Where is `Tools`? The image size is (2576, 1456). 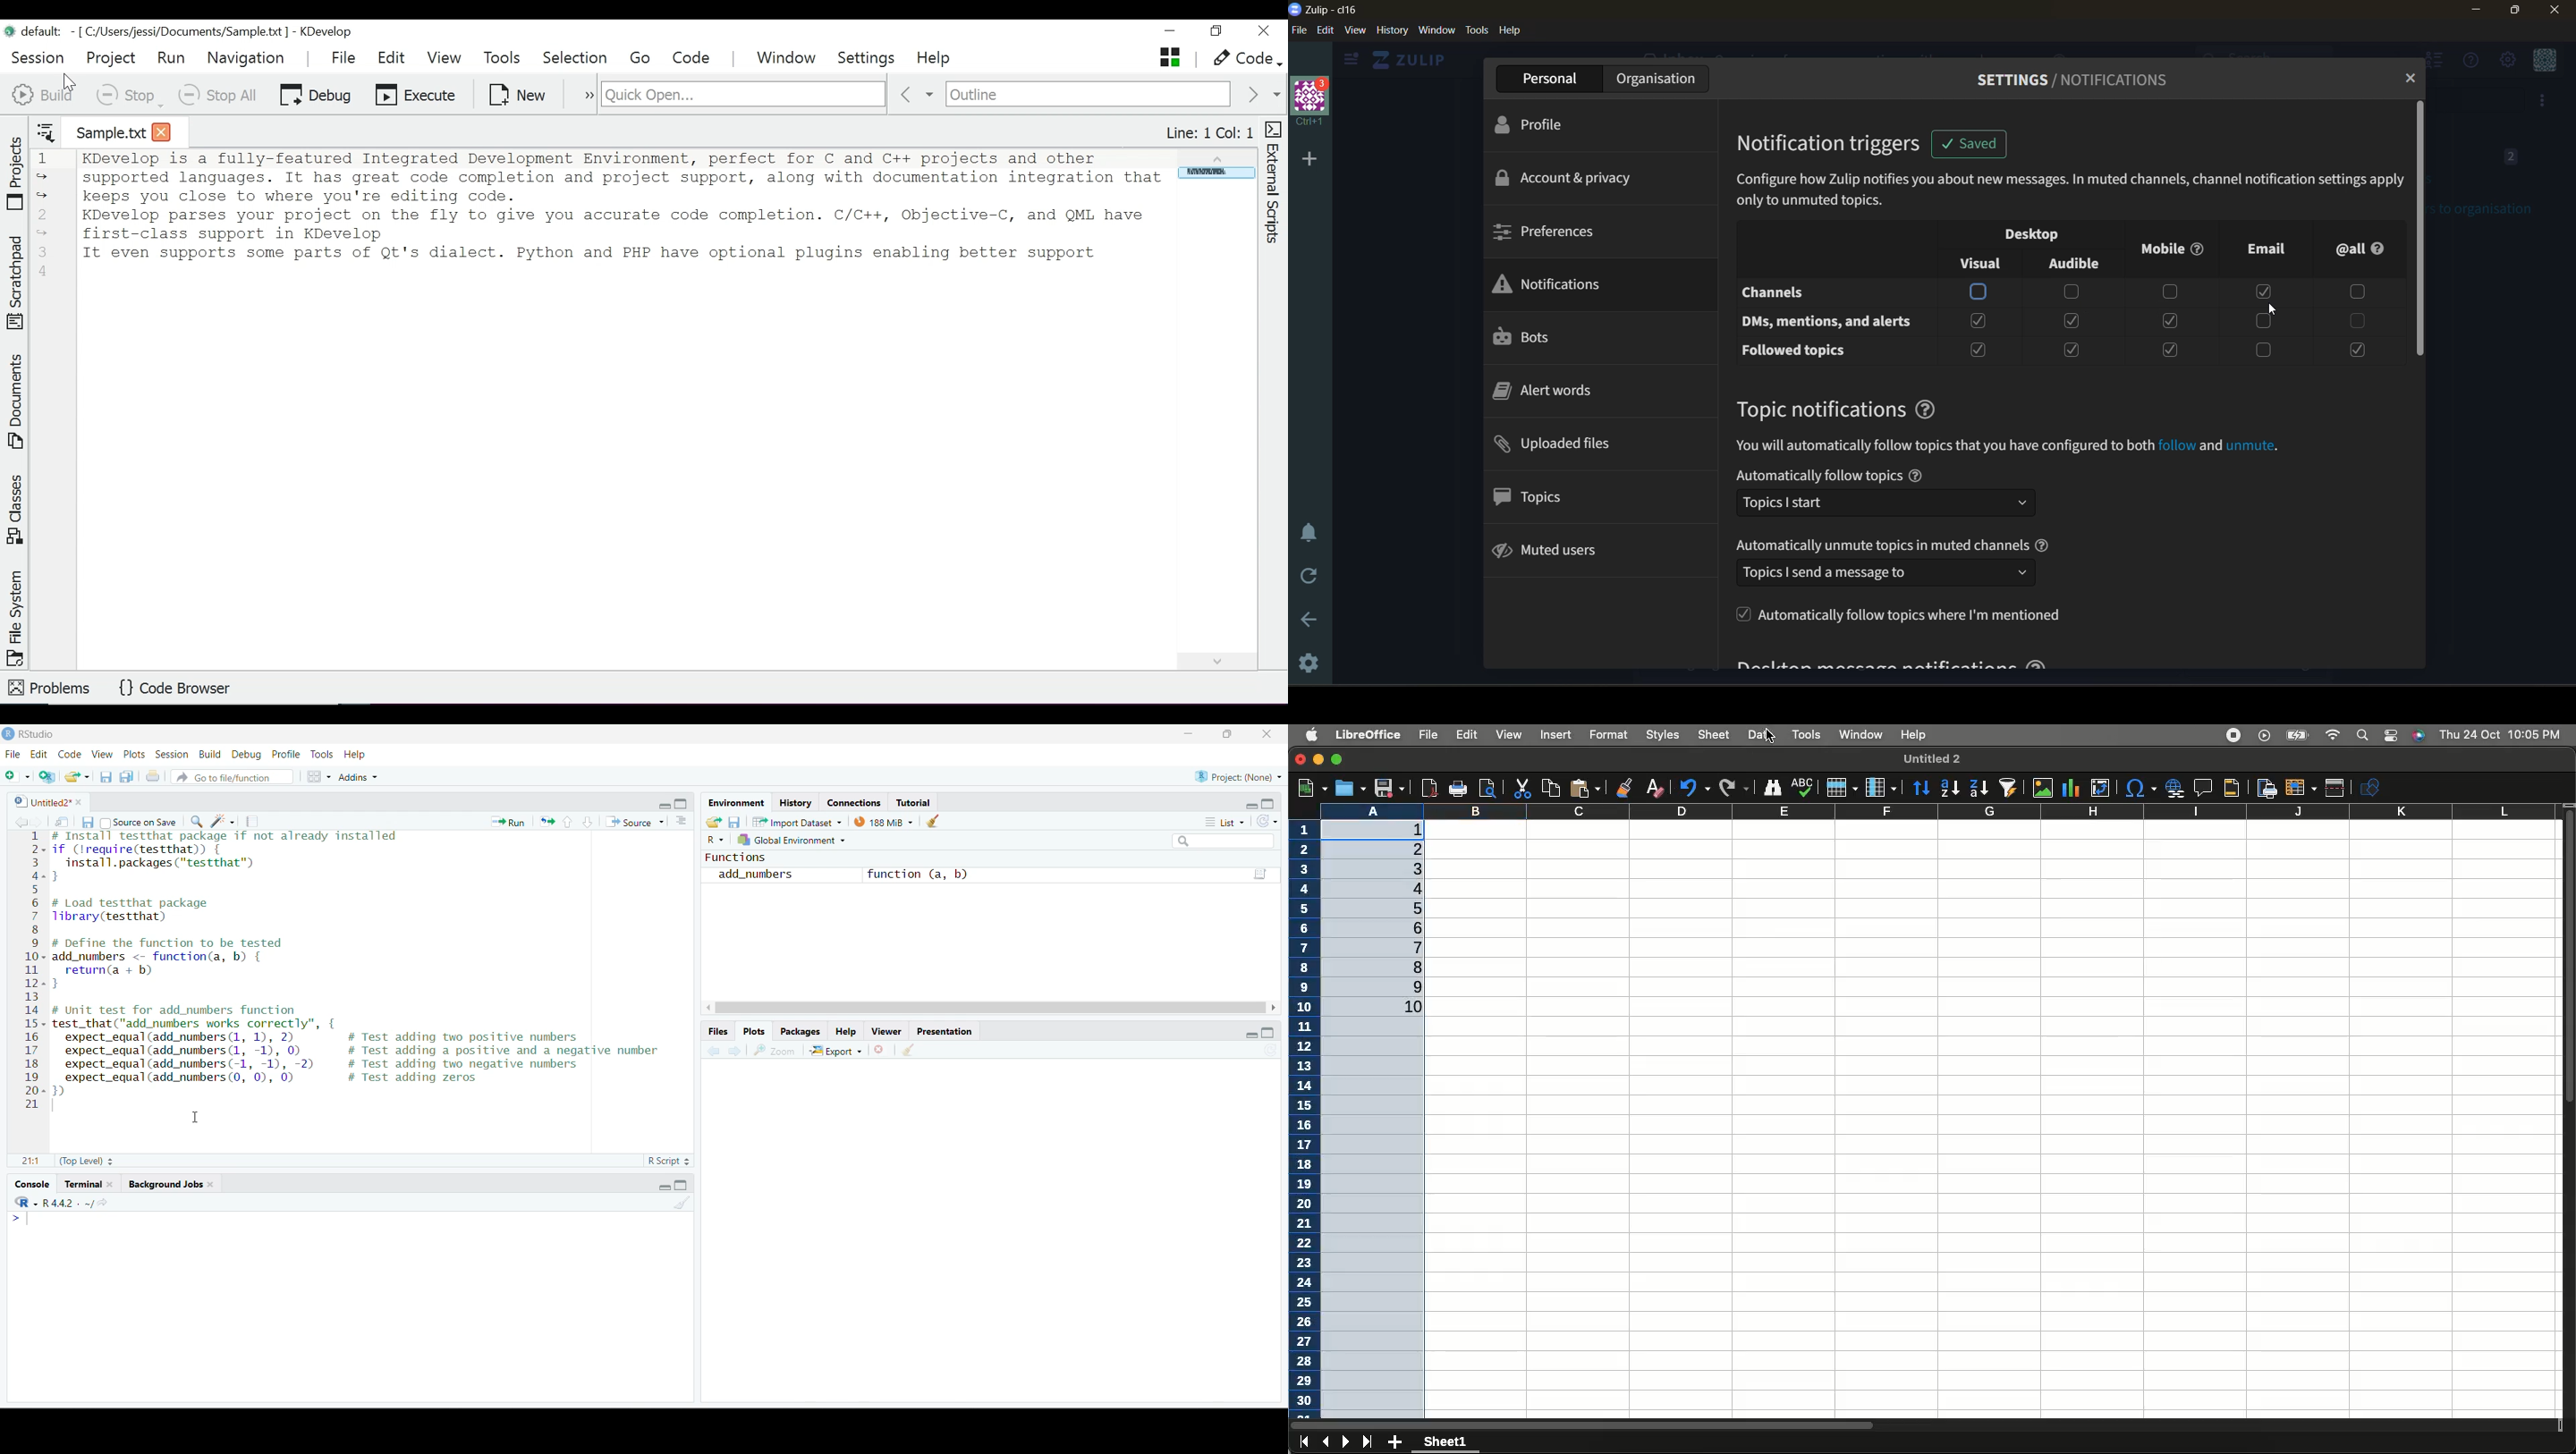 Tools is located at coordinates (323, 752).